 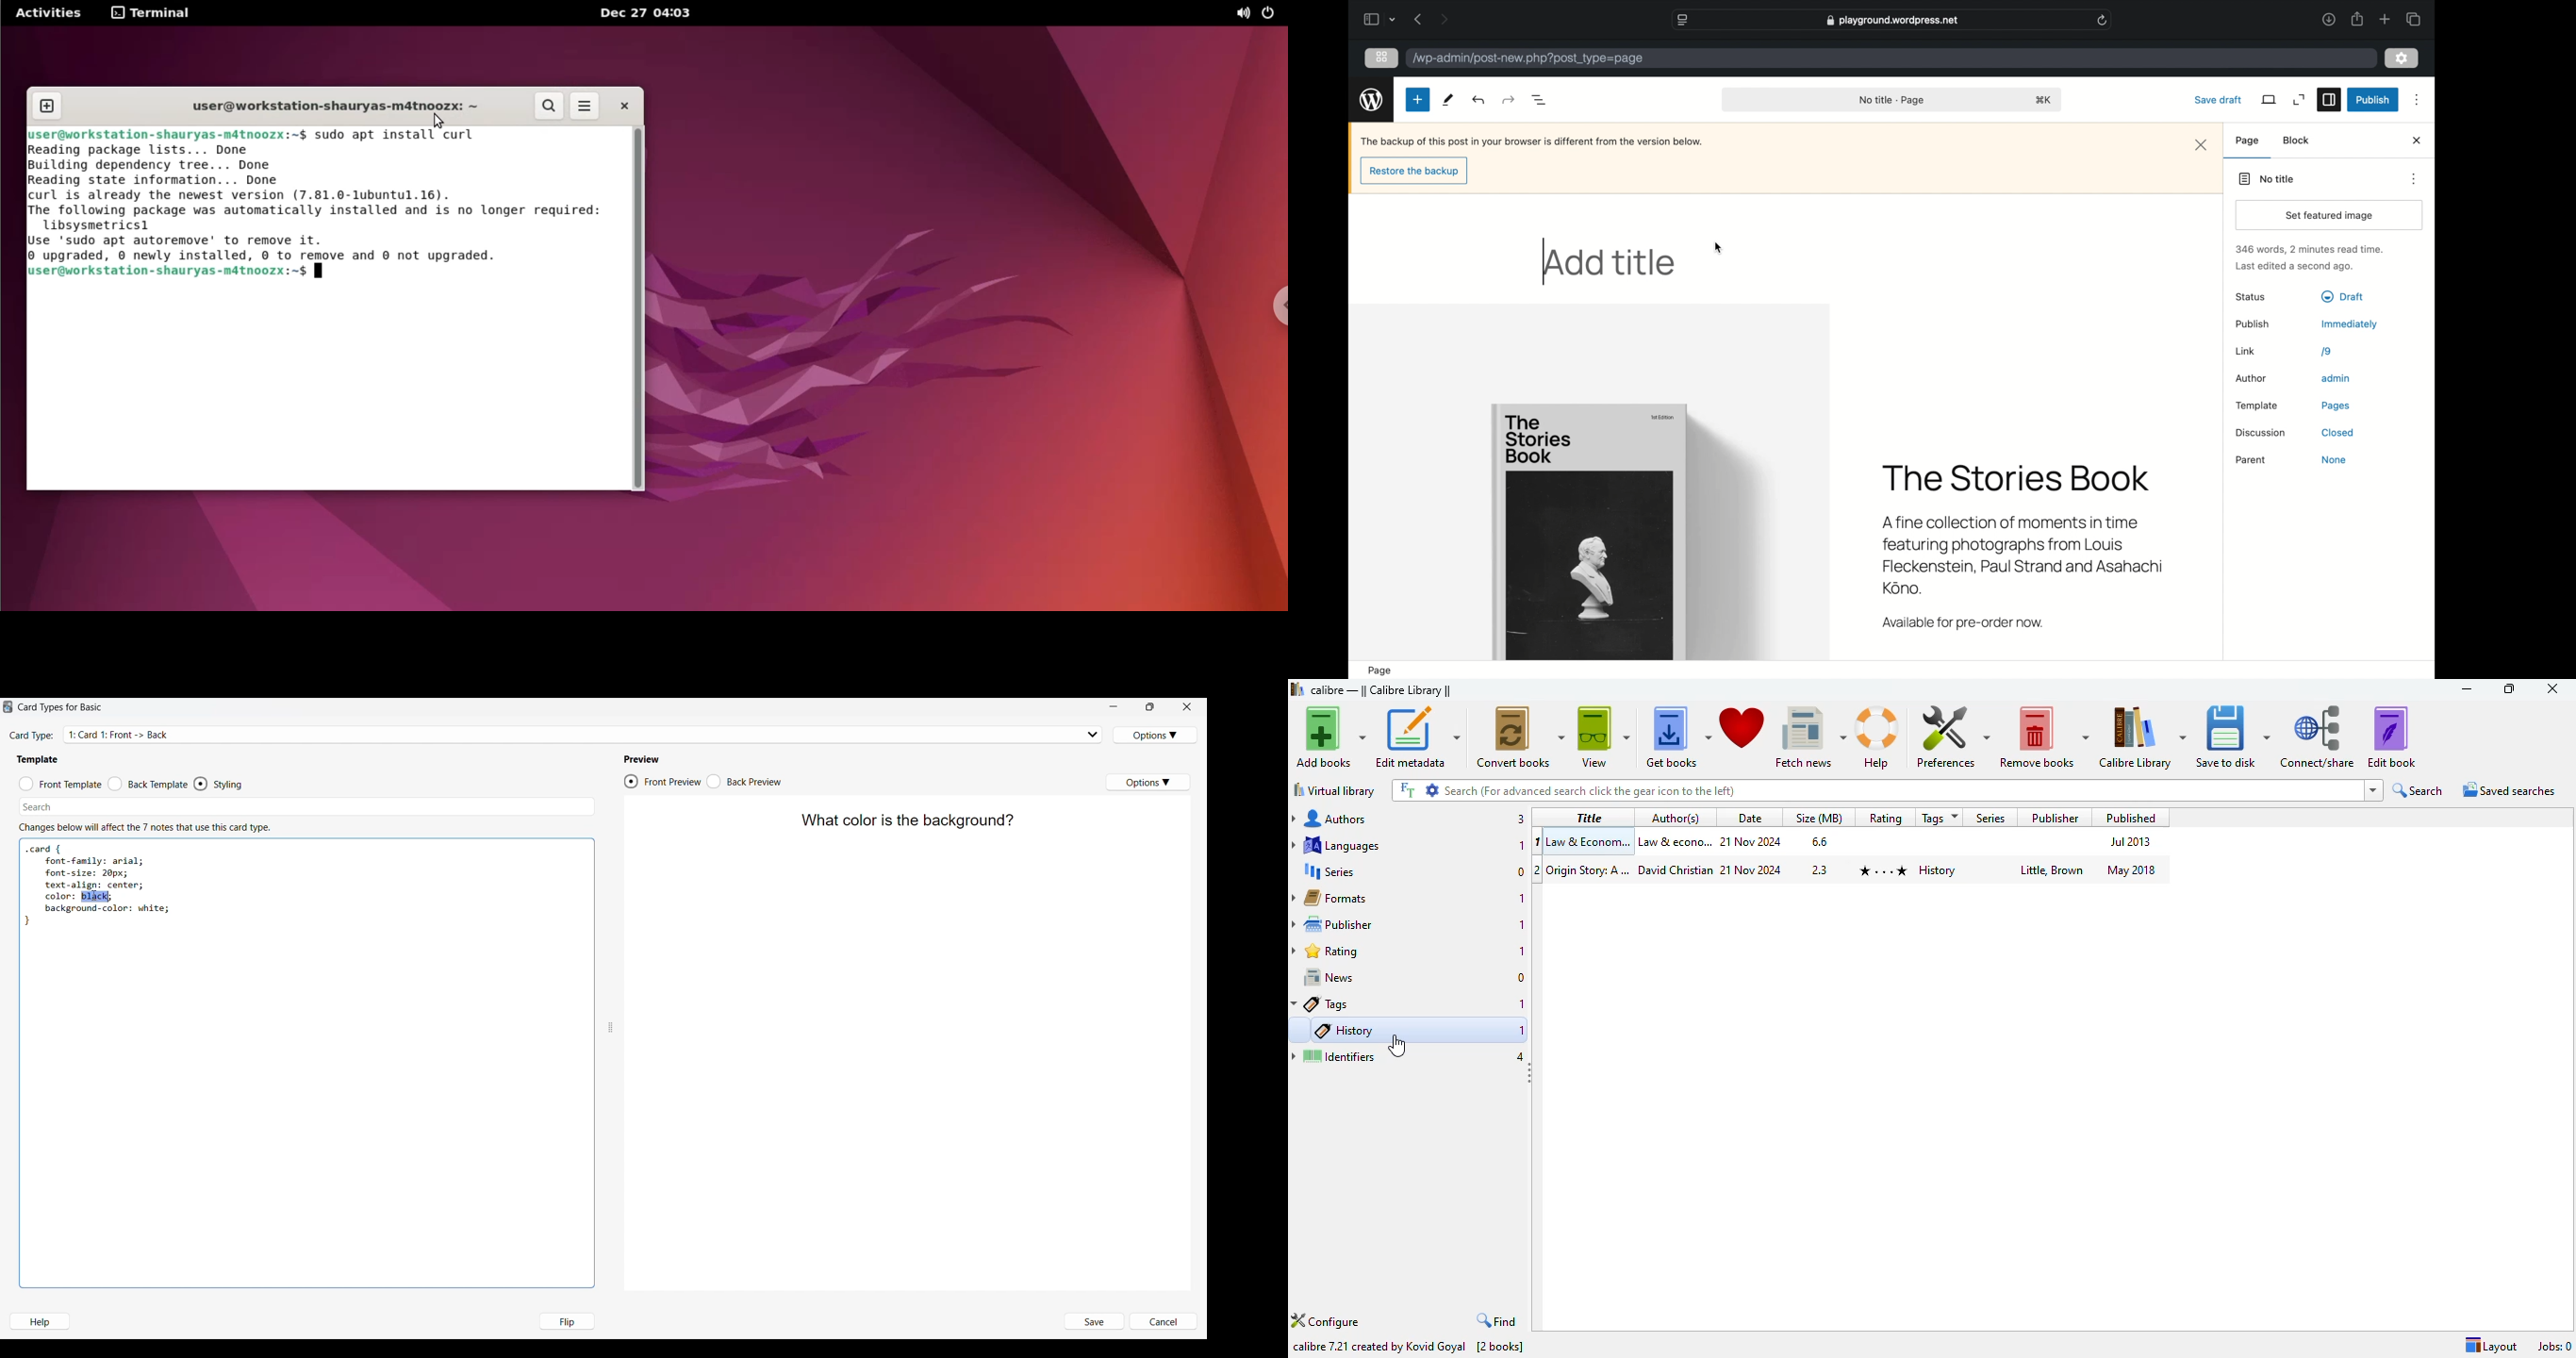 I want to click on david christian, so click(x=1676, y=869).